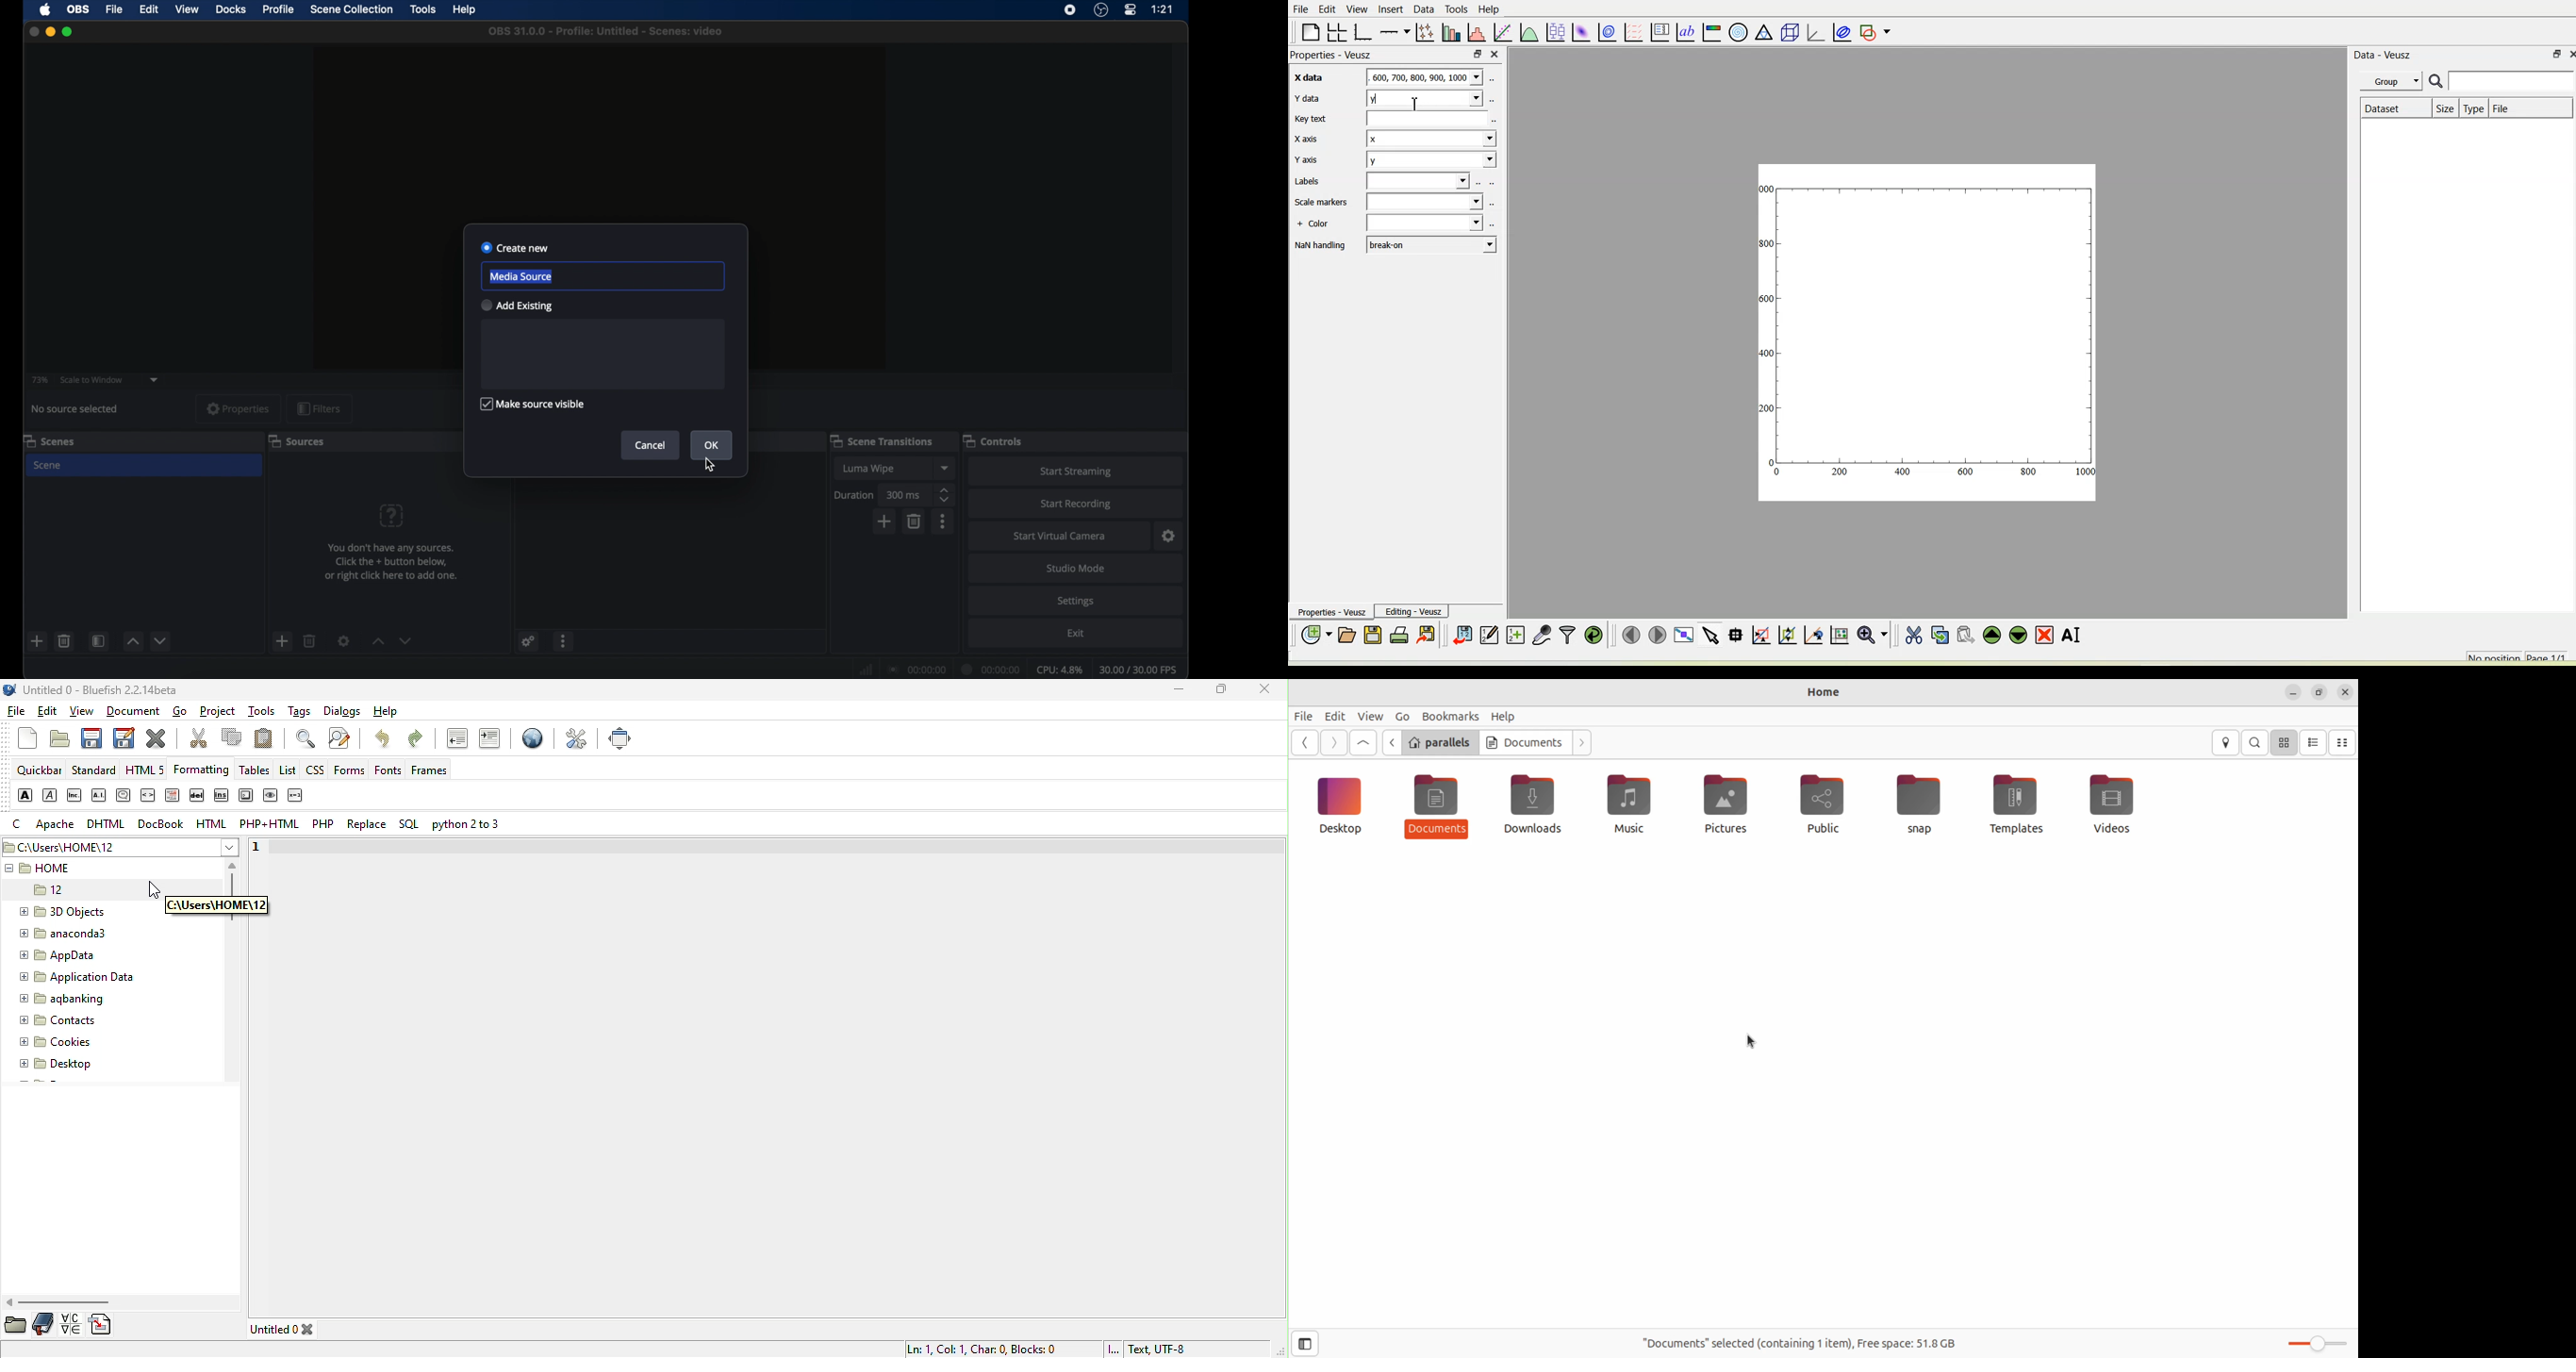 The height and width of the screenshot is (1372, 2576). Describe the element at coordinates (148, 9) in the screenshot. I see `edit` at that location.